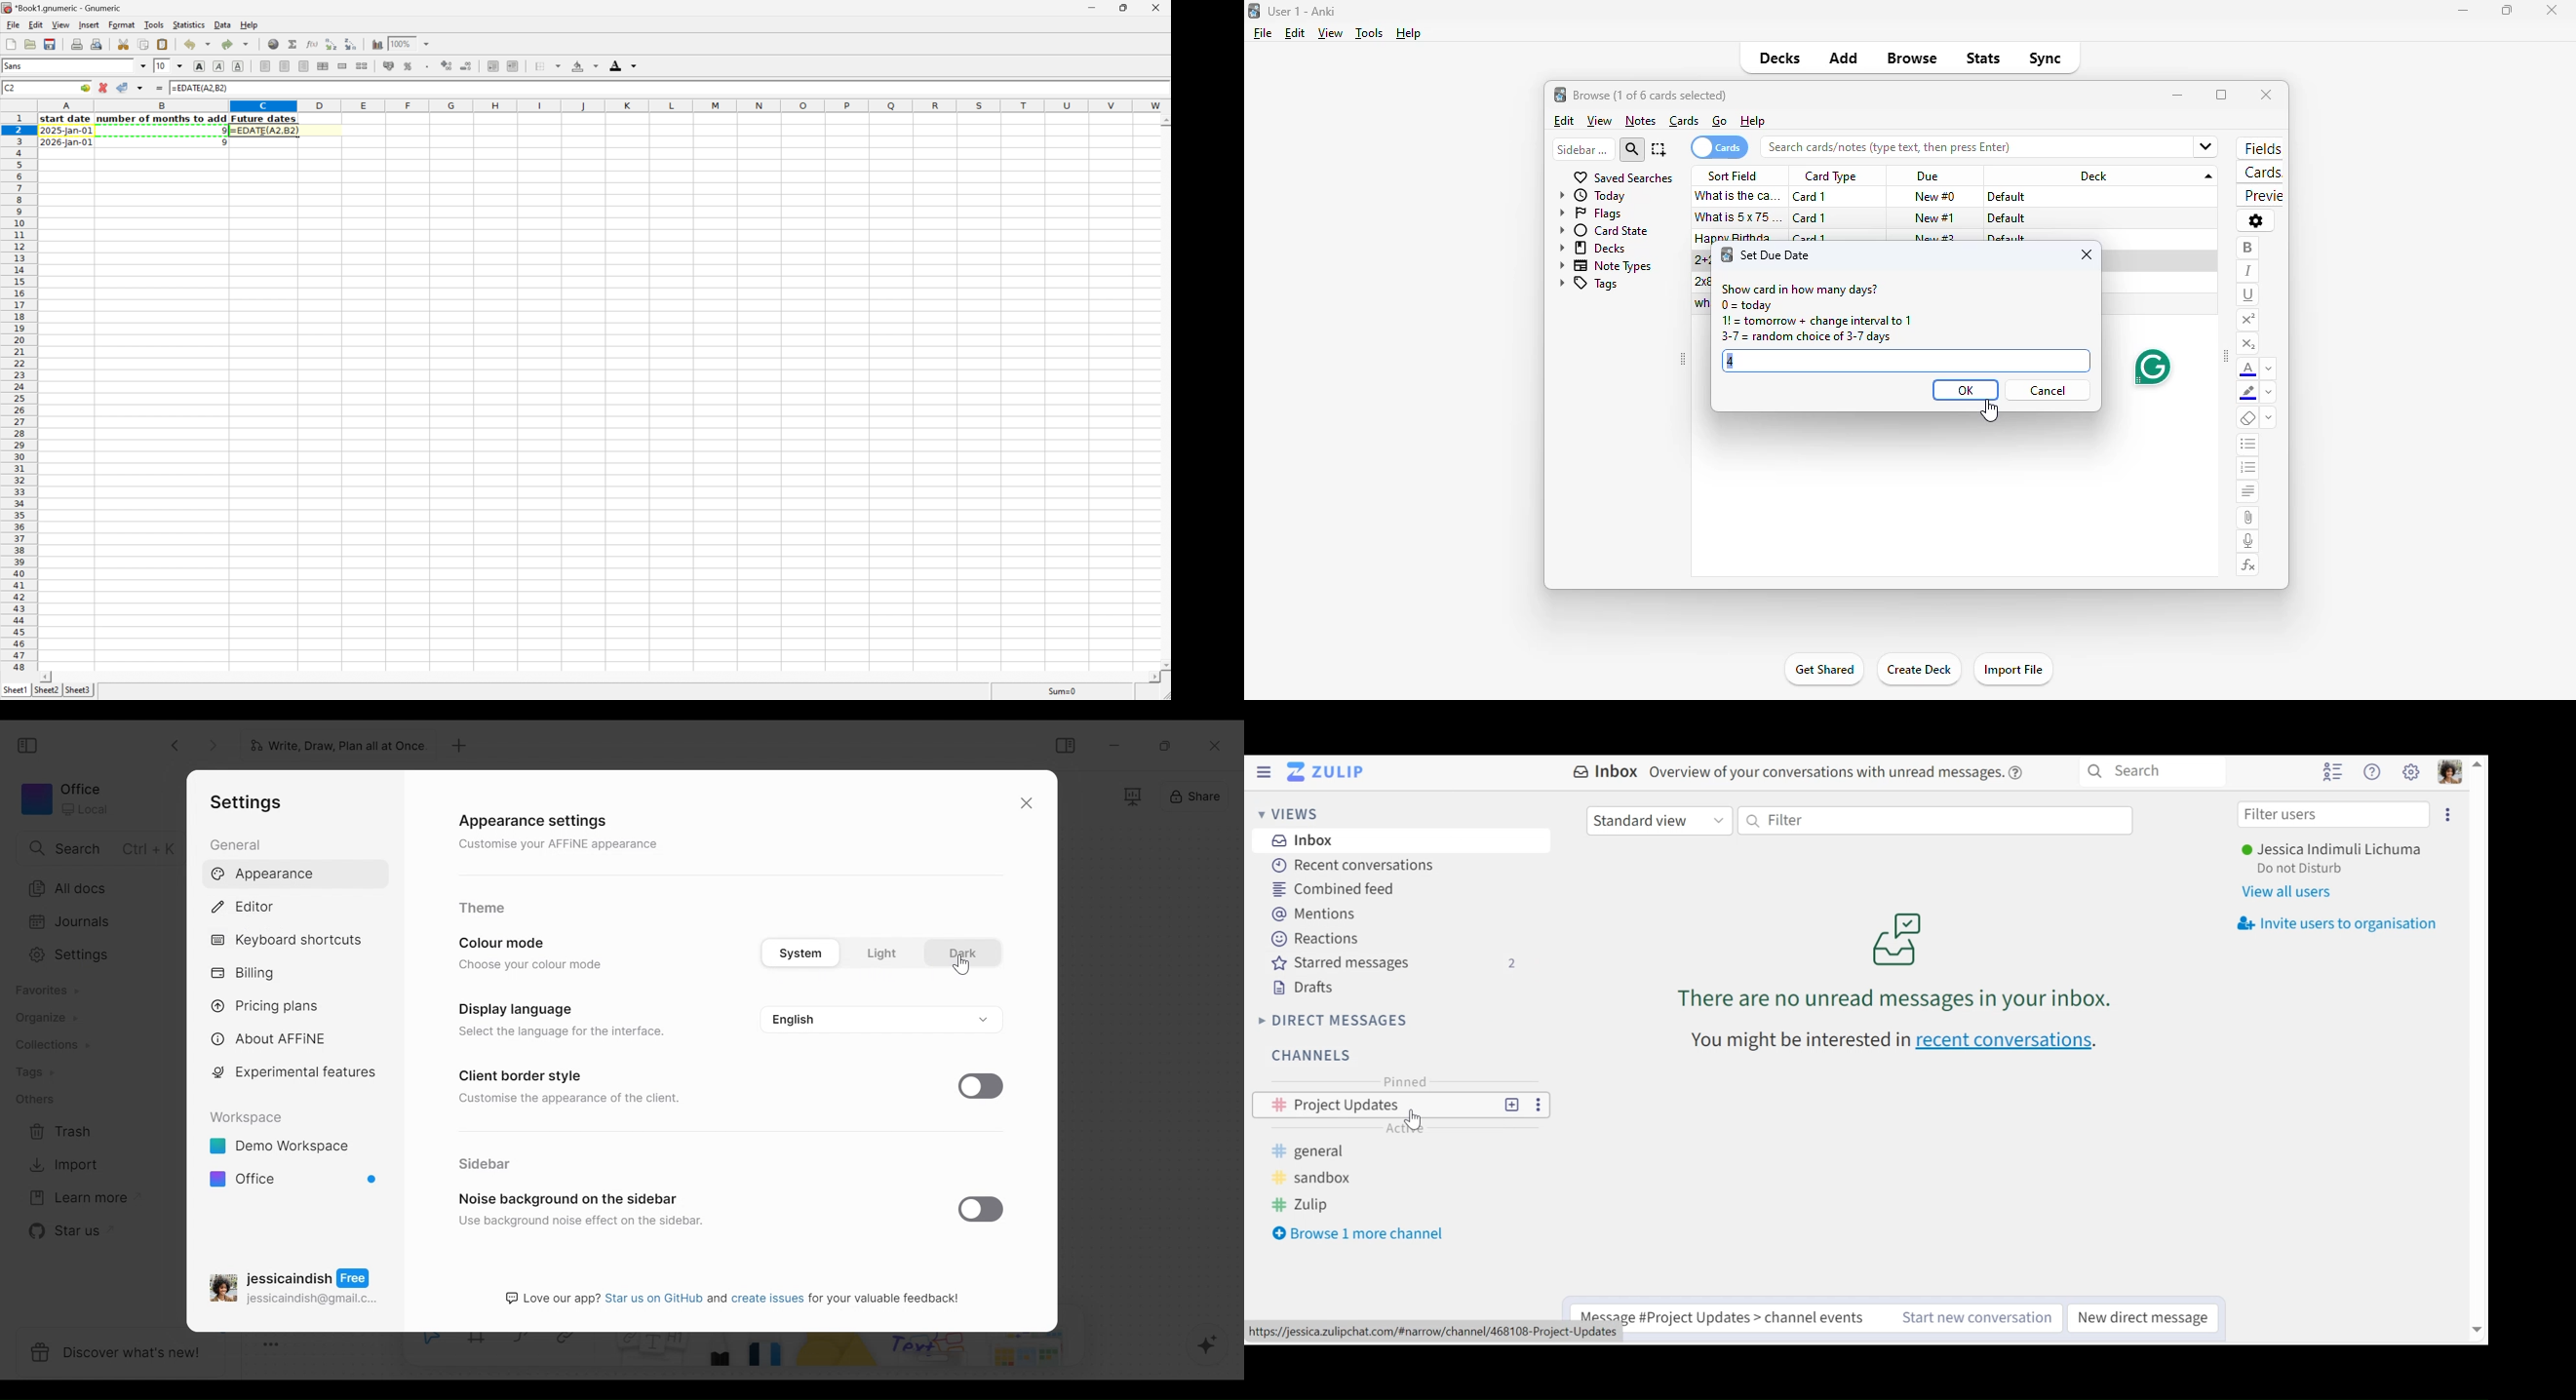 This screenshot has width=2576, height=1400. Describe the element at coordinates (2151, 368) in the screenshot. I see `grammarly extension` at that location.